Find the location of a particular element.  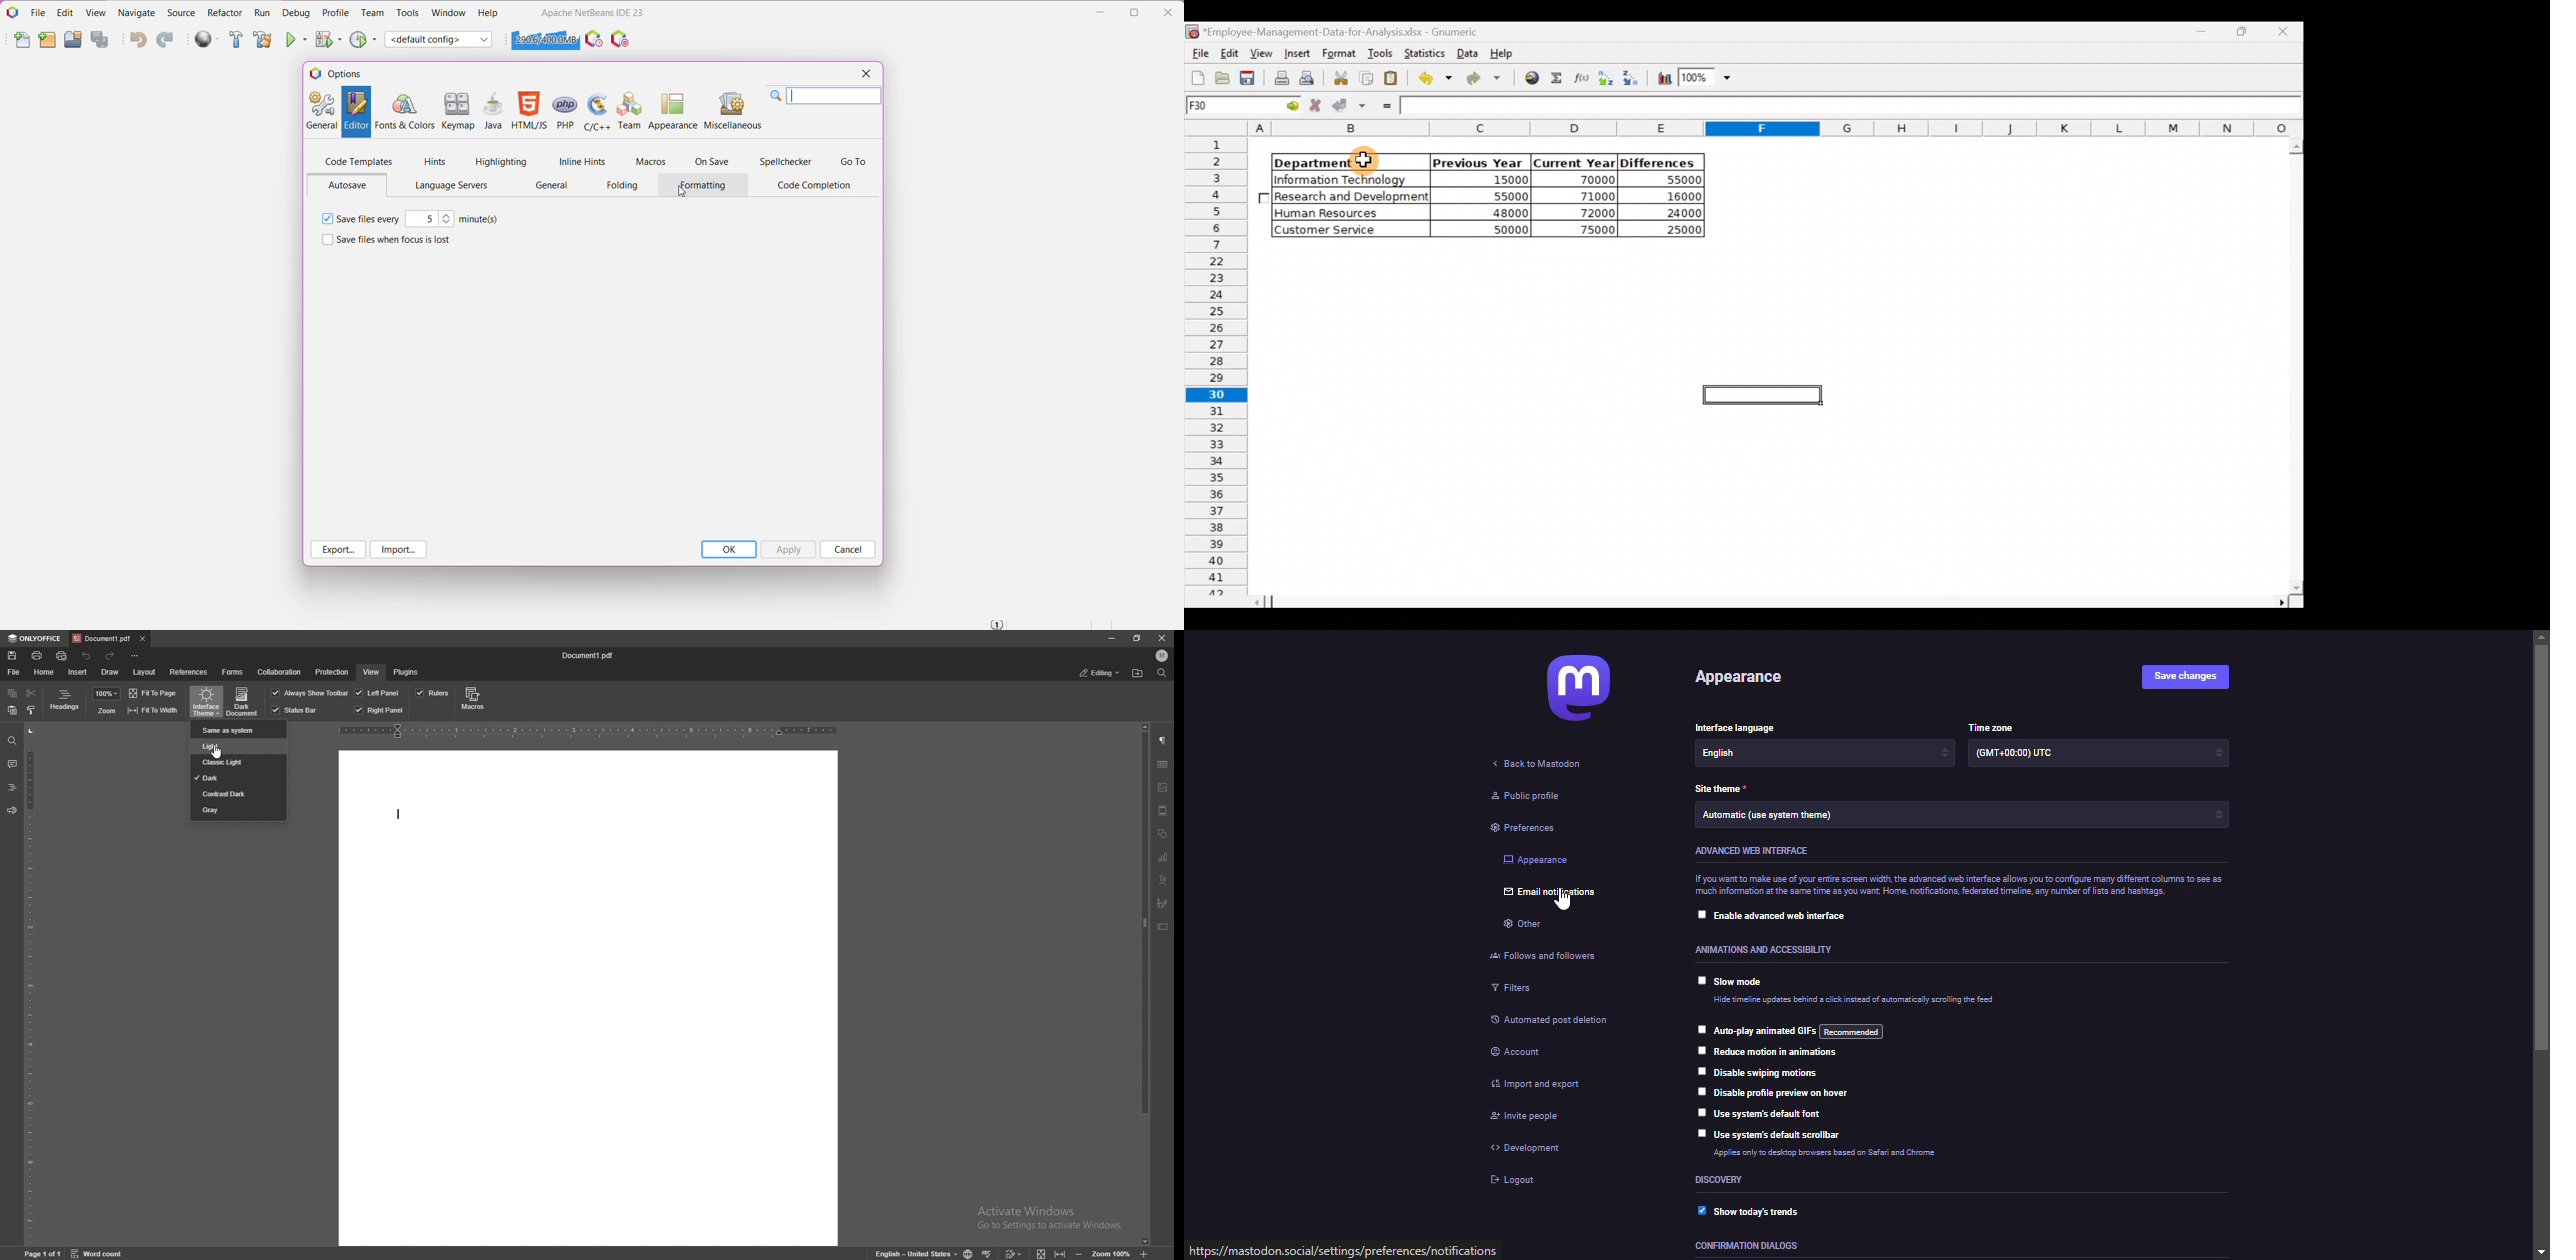

light is located at coordinates (239, 746).